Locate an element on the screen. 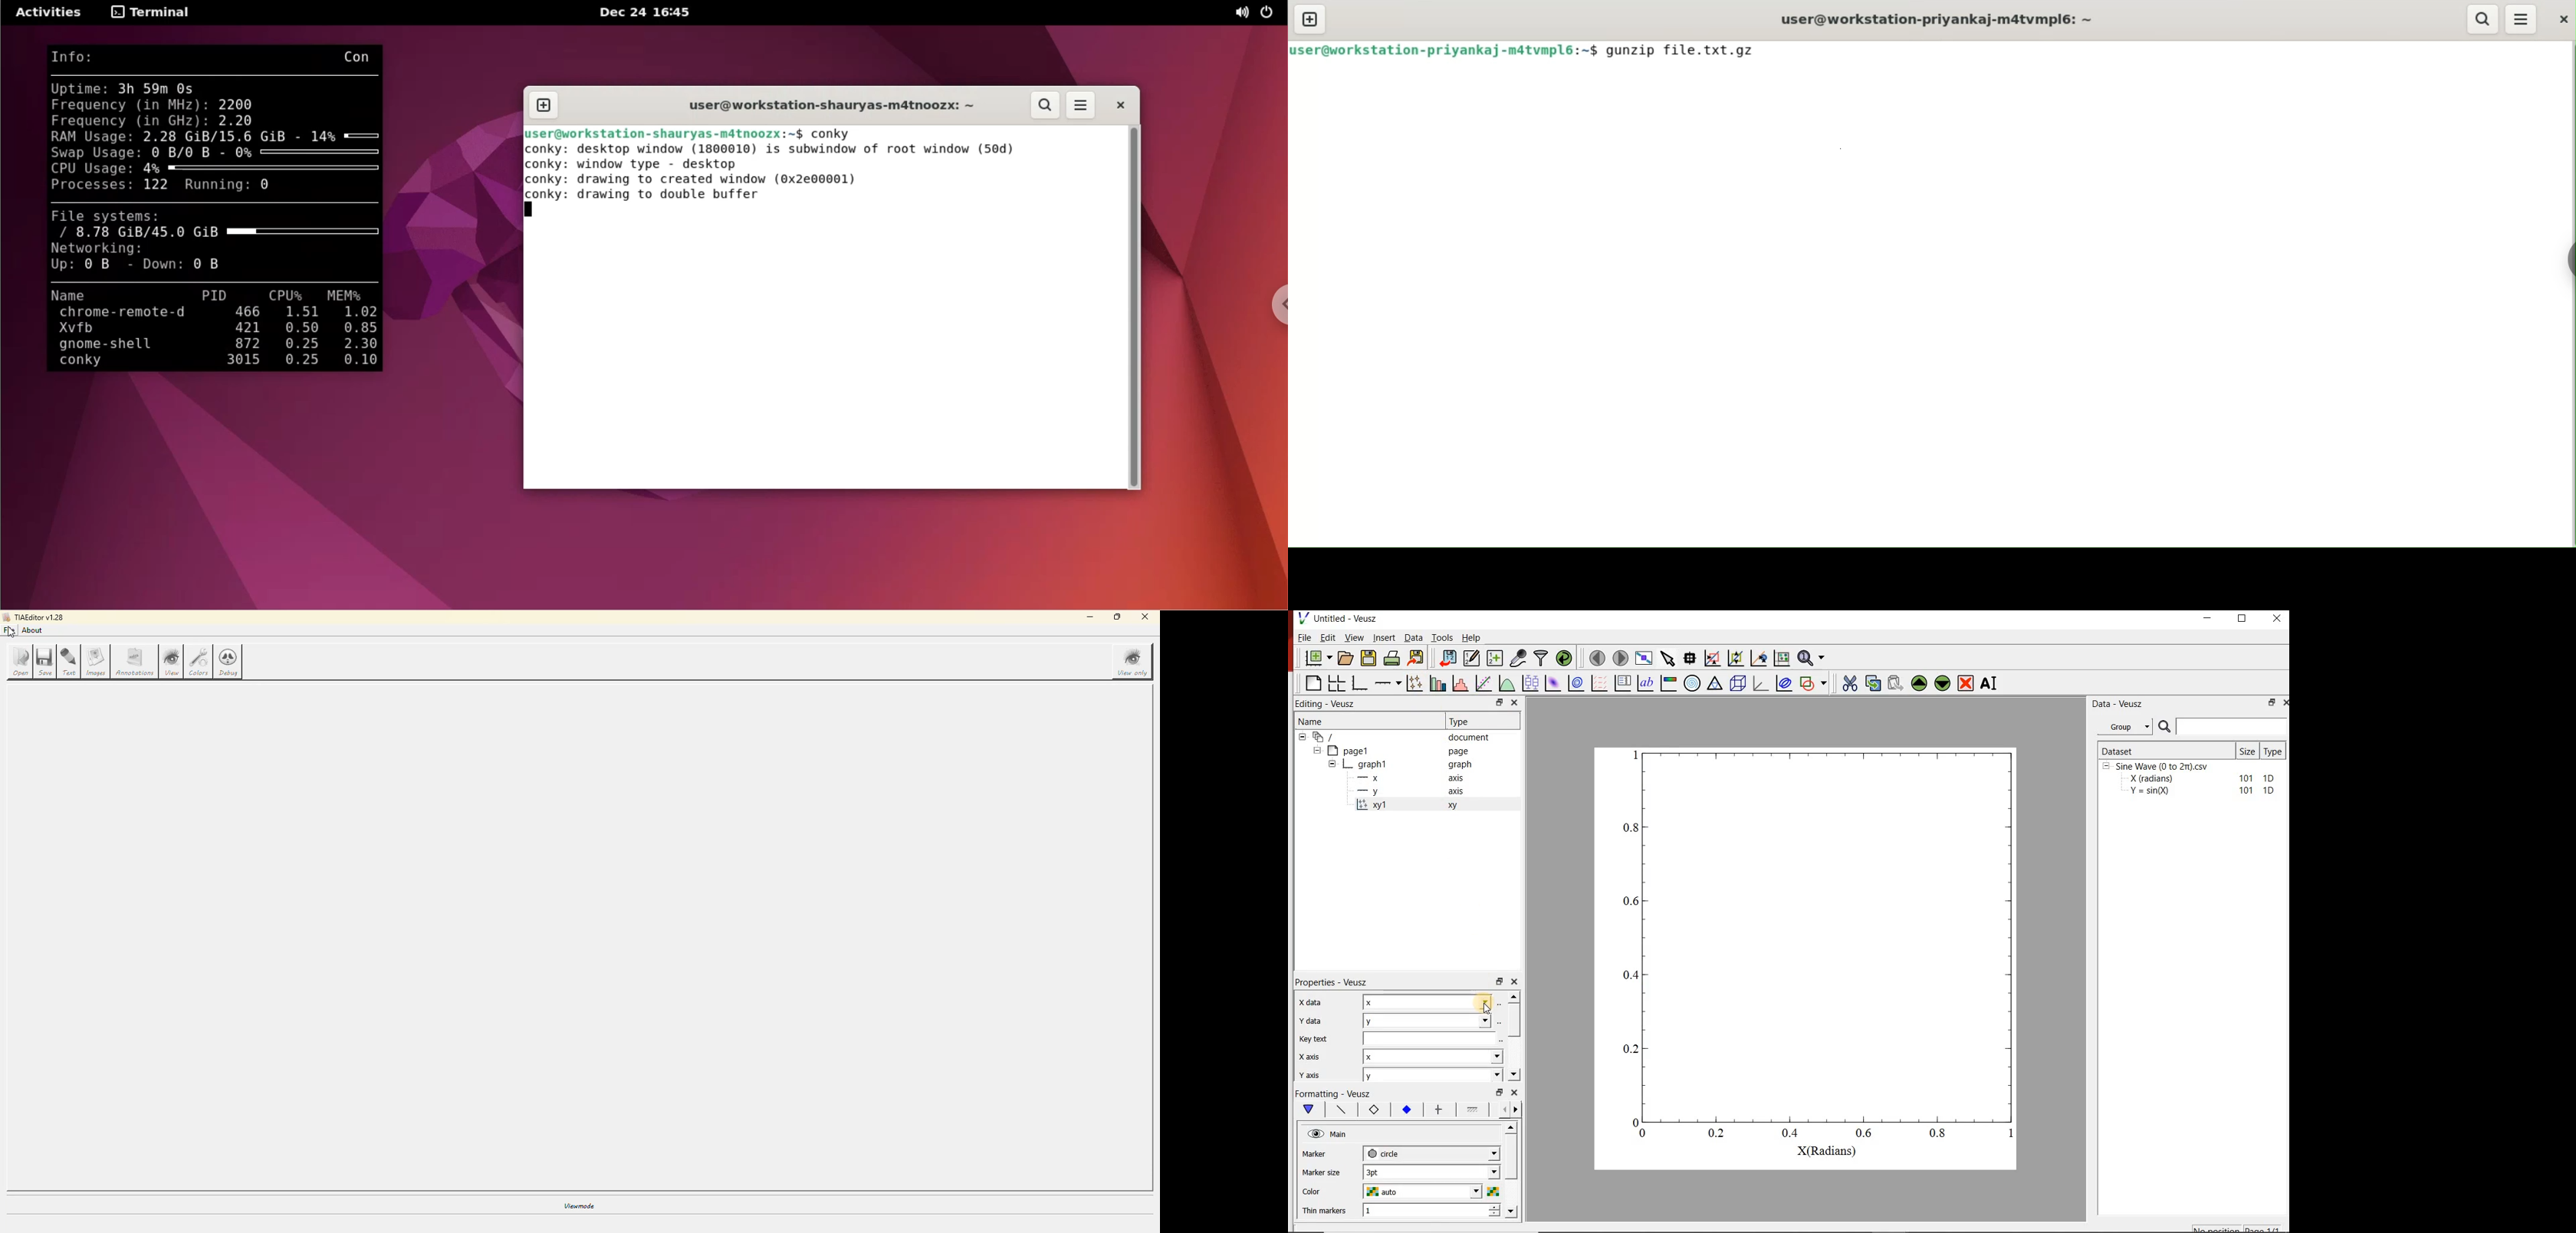  y is located at coordinates (1433, 1075).